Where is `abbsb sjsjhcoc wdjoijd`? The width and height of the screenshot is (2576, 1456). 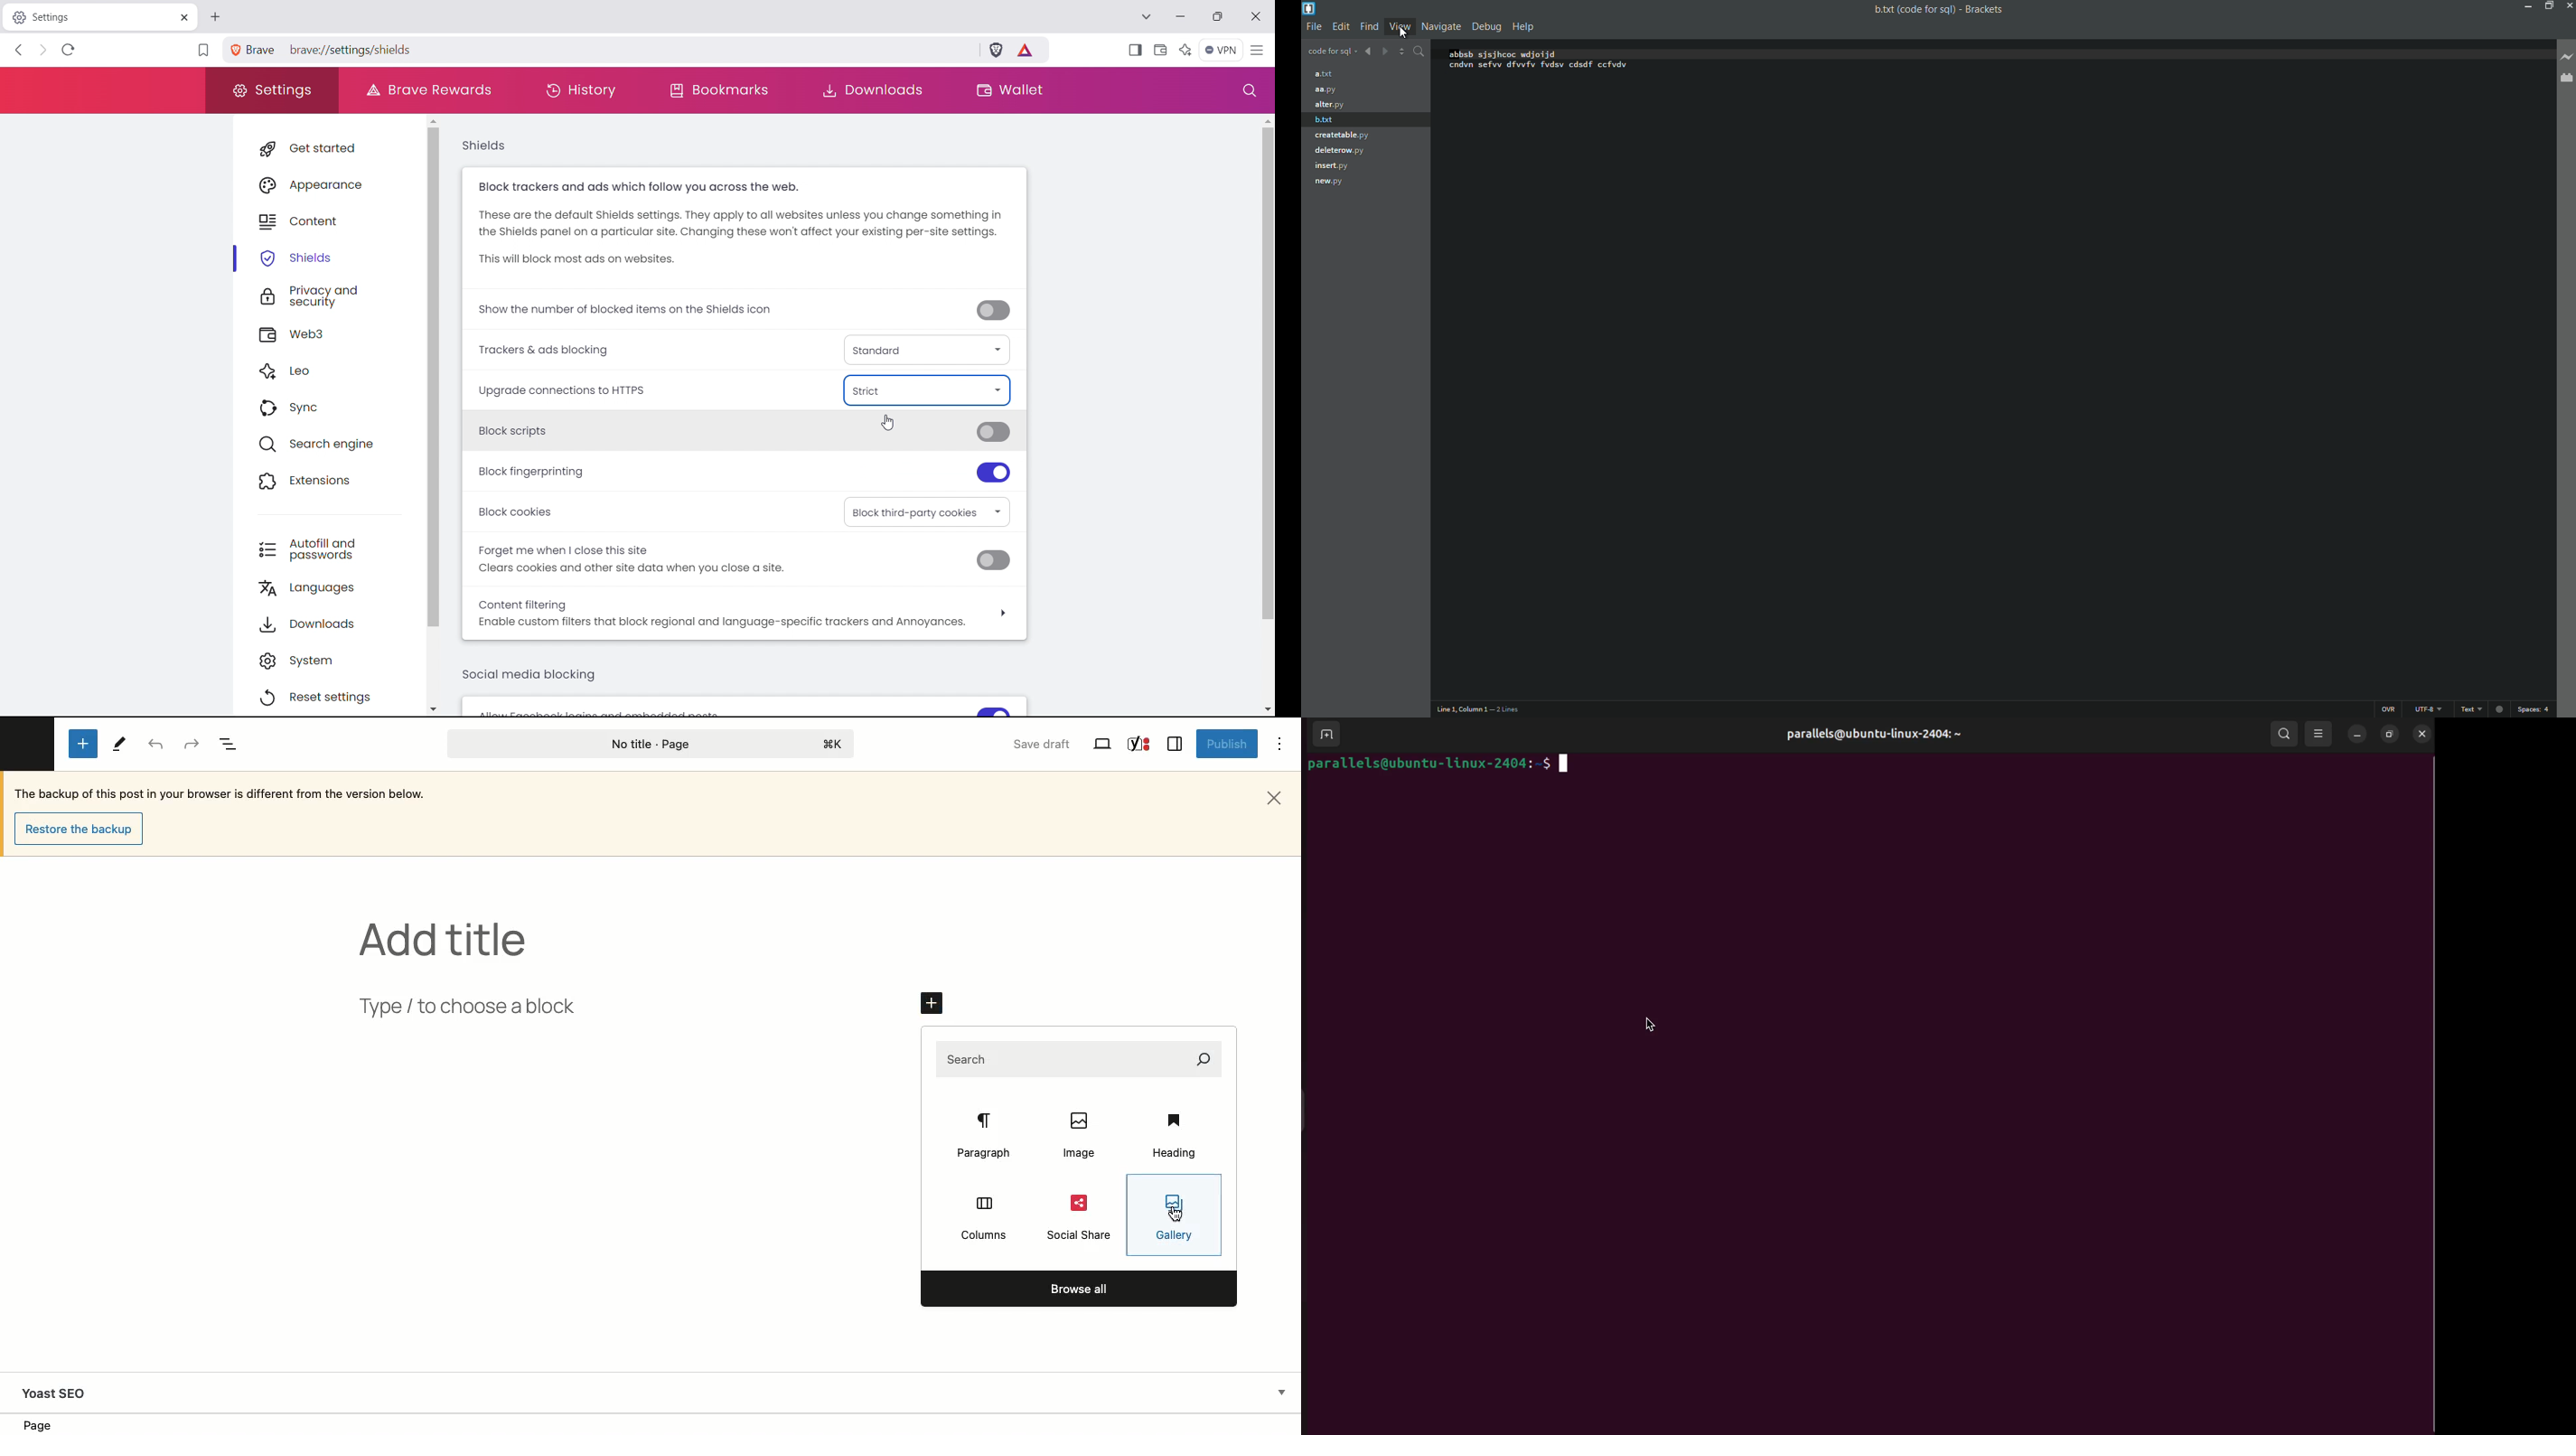 abbsb sjsjhcoc wdjoijd is located at coordinates (1504, 52).